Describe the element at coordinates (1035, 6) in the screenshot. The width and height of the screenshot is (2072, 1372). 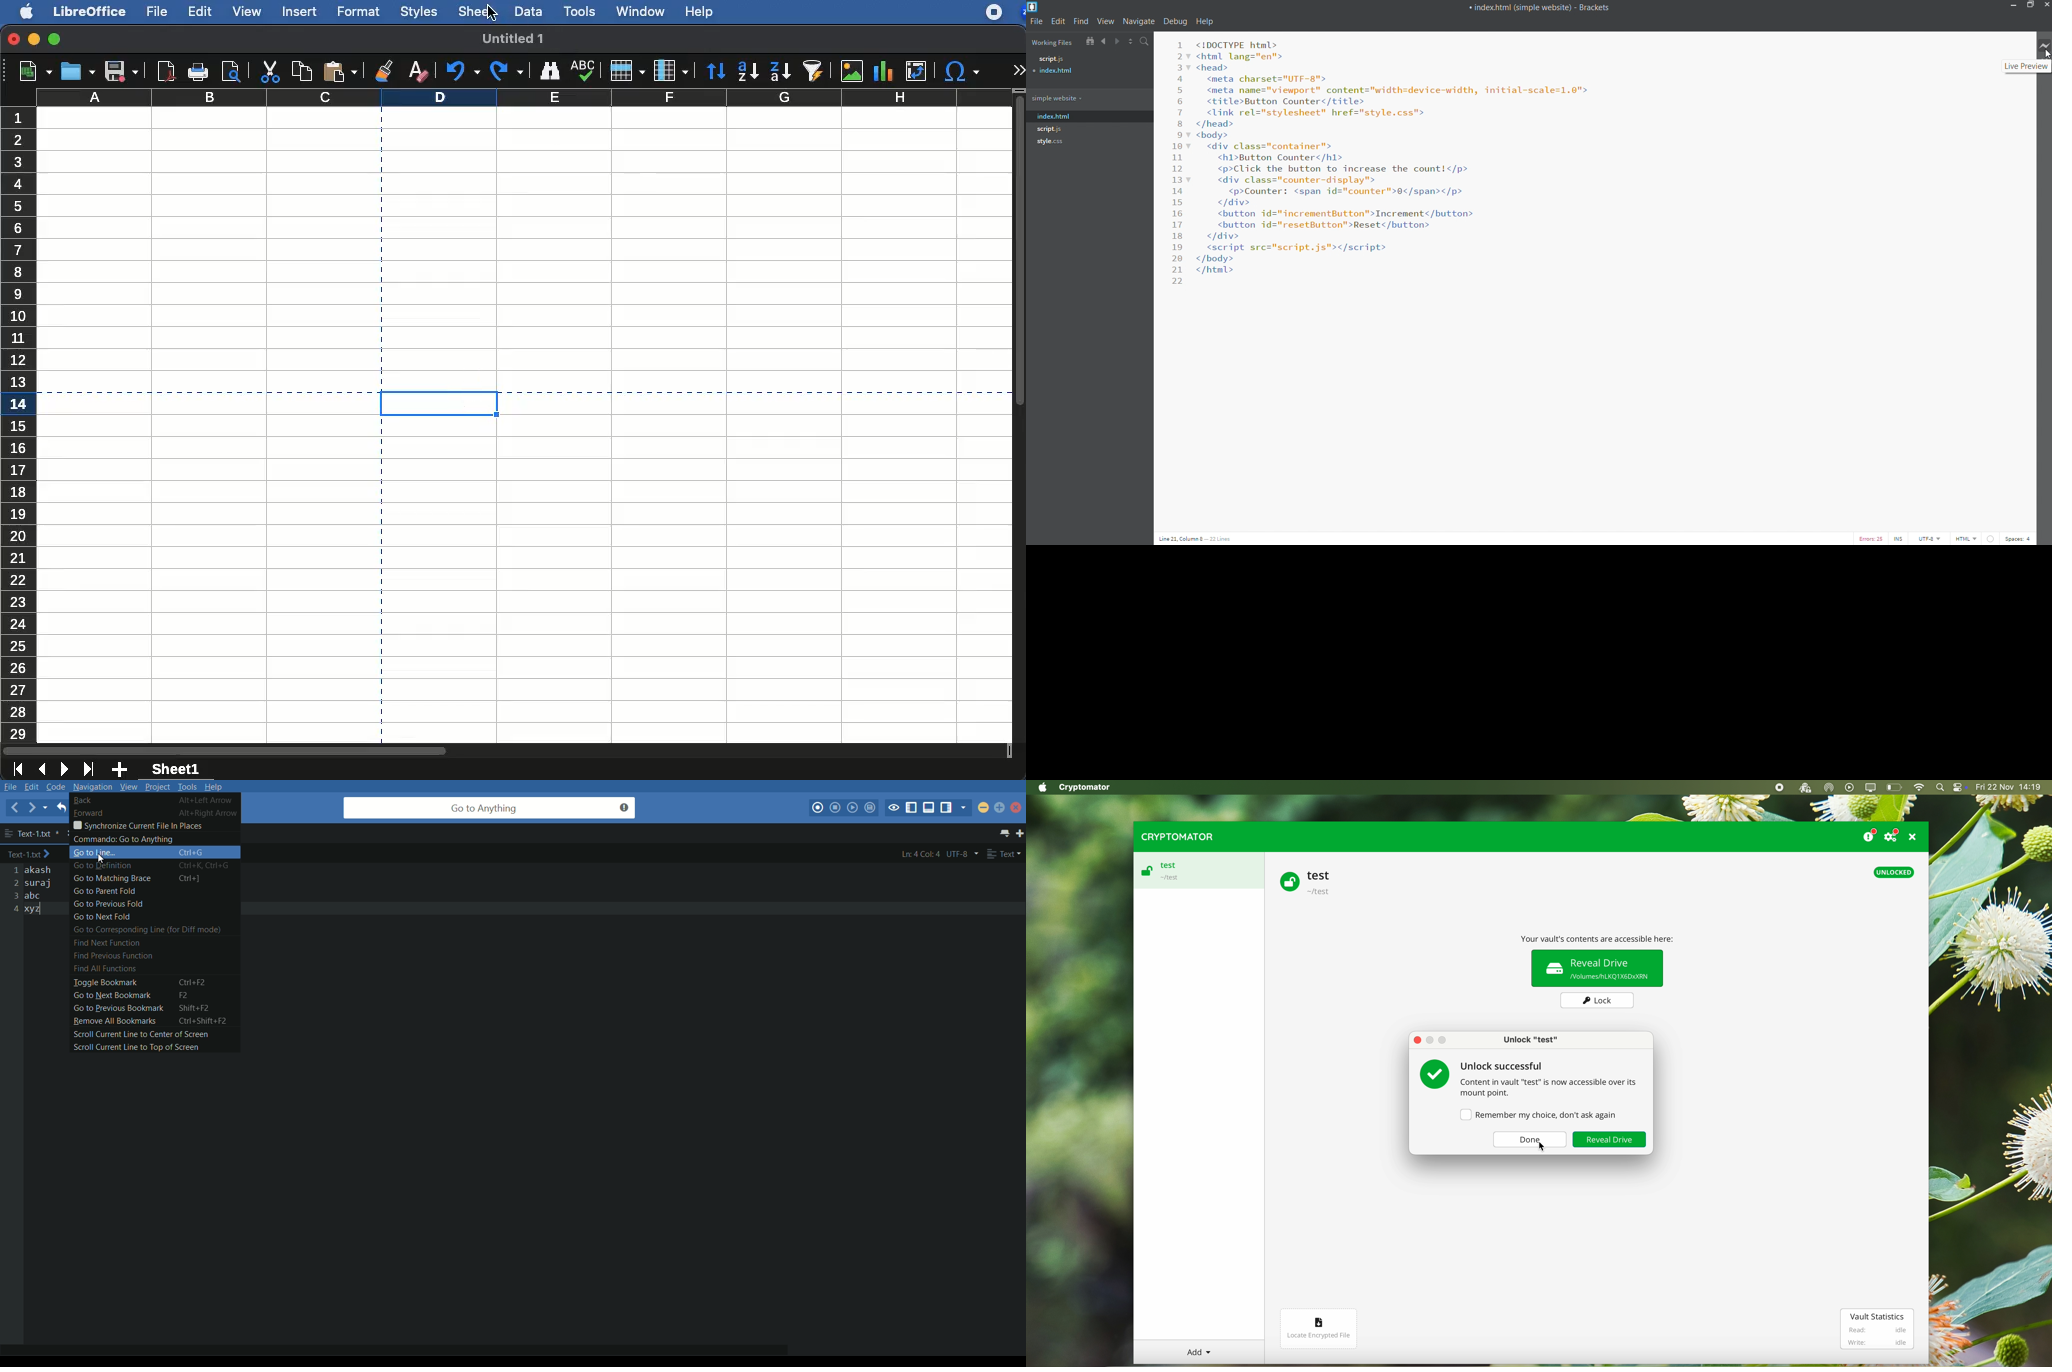
I see `logo` at that location.